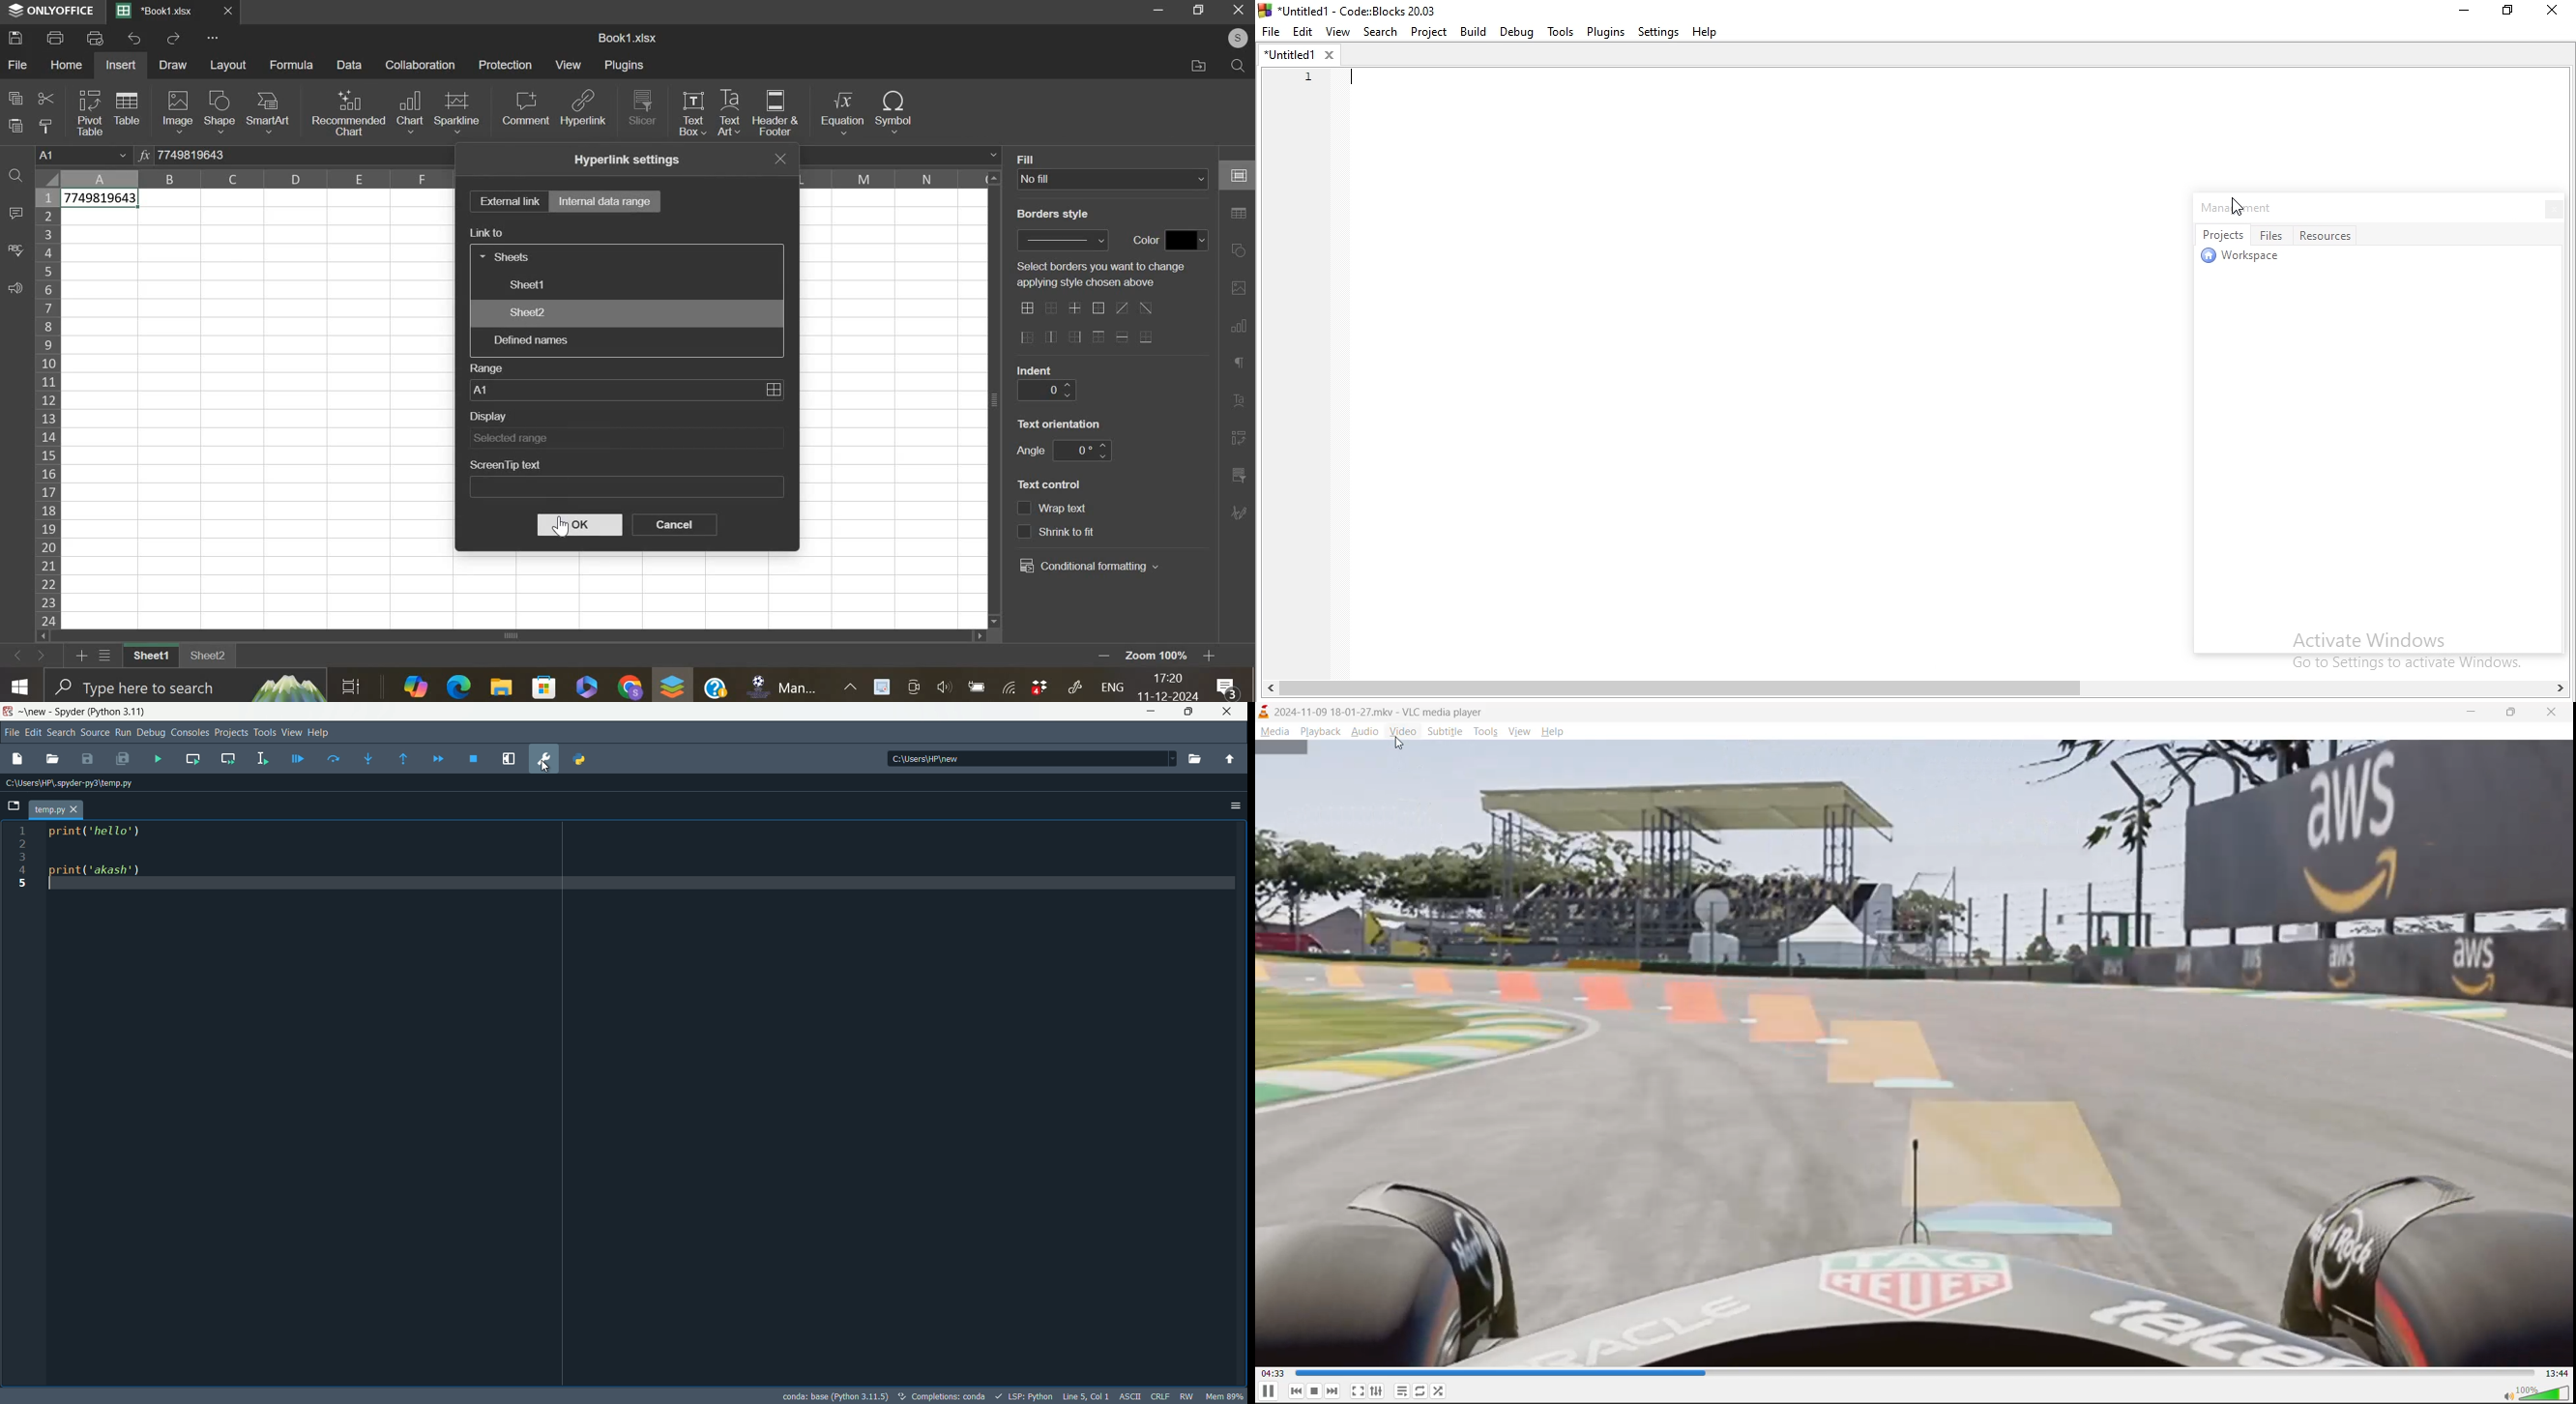  I want to click on Search , so click(1381, 32).